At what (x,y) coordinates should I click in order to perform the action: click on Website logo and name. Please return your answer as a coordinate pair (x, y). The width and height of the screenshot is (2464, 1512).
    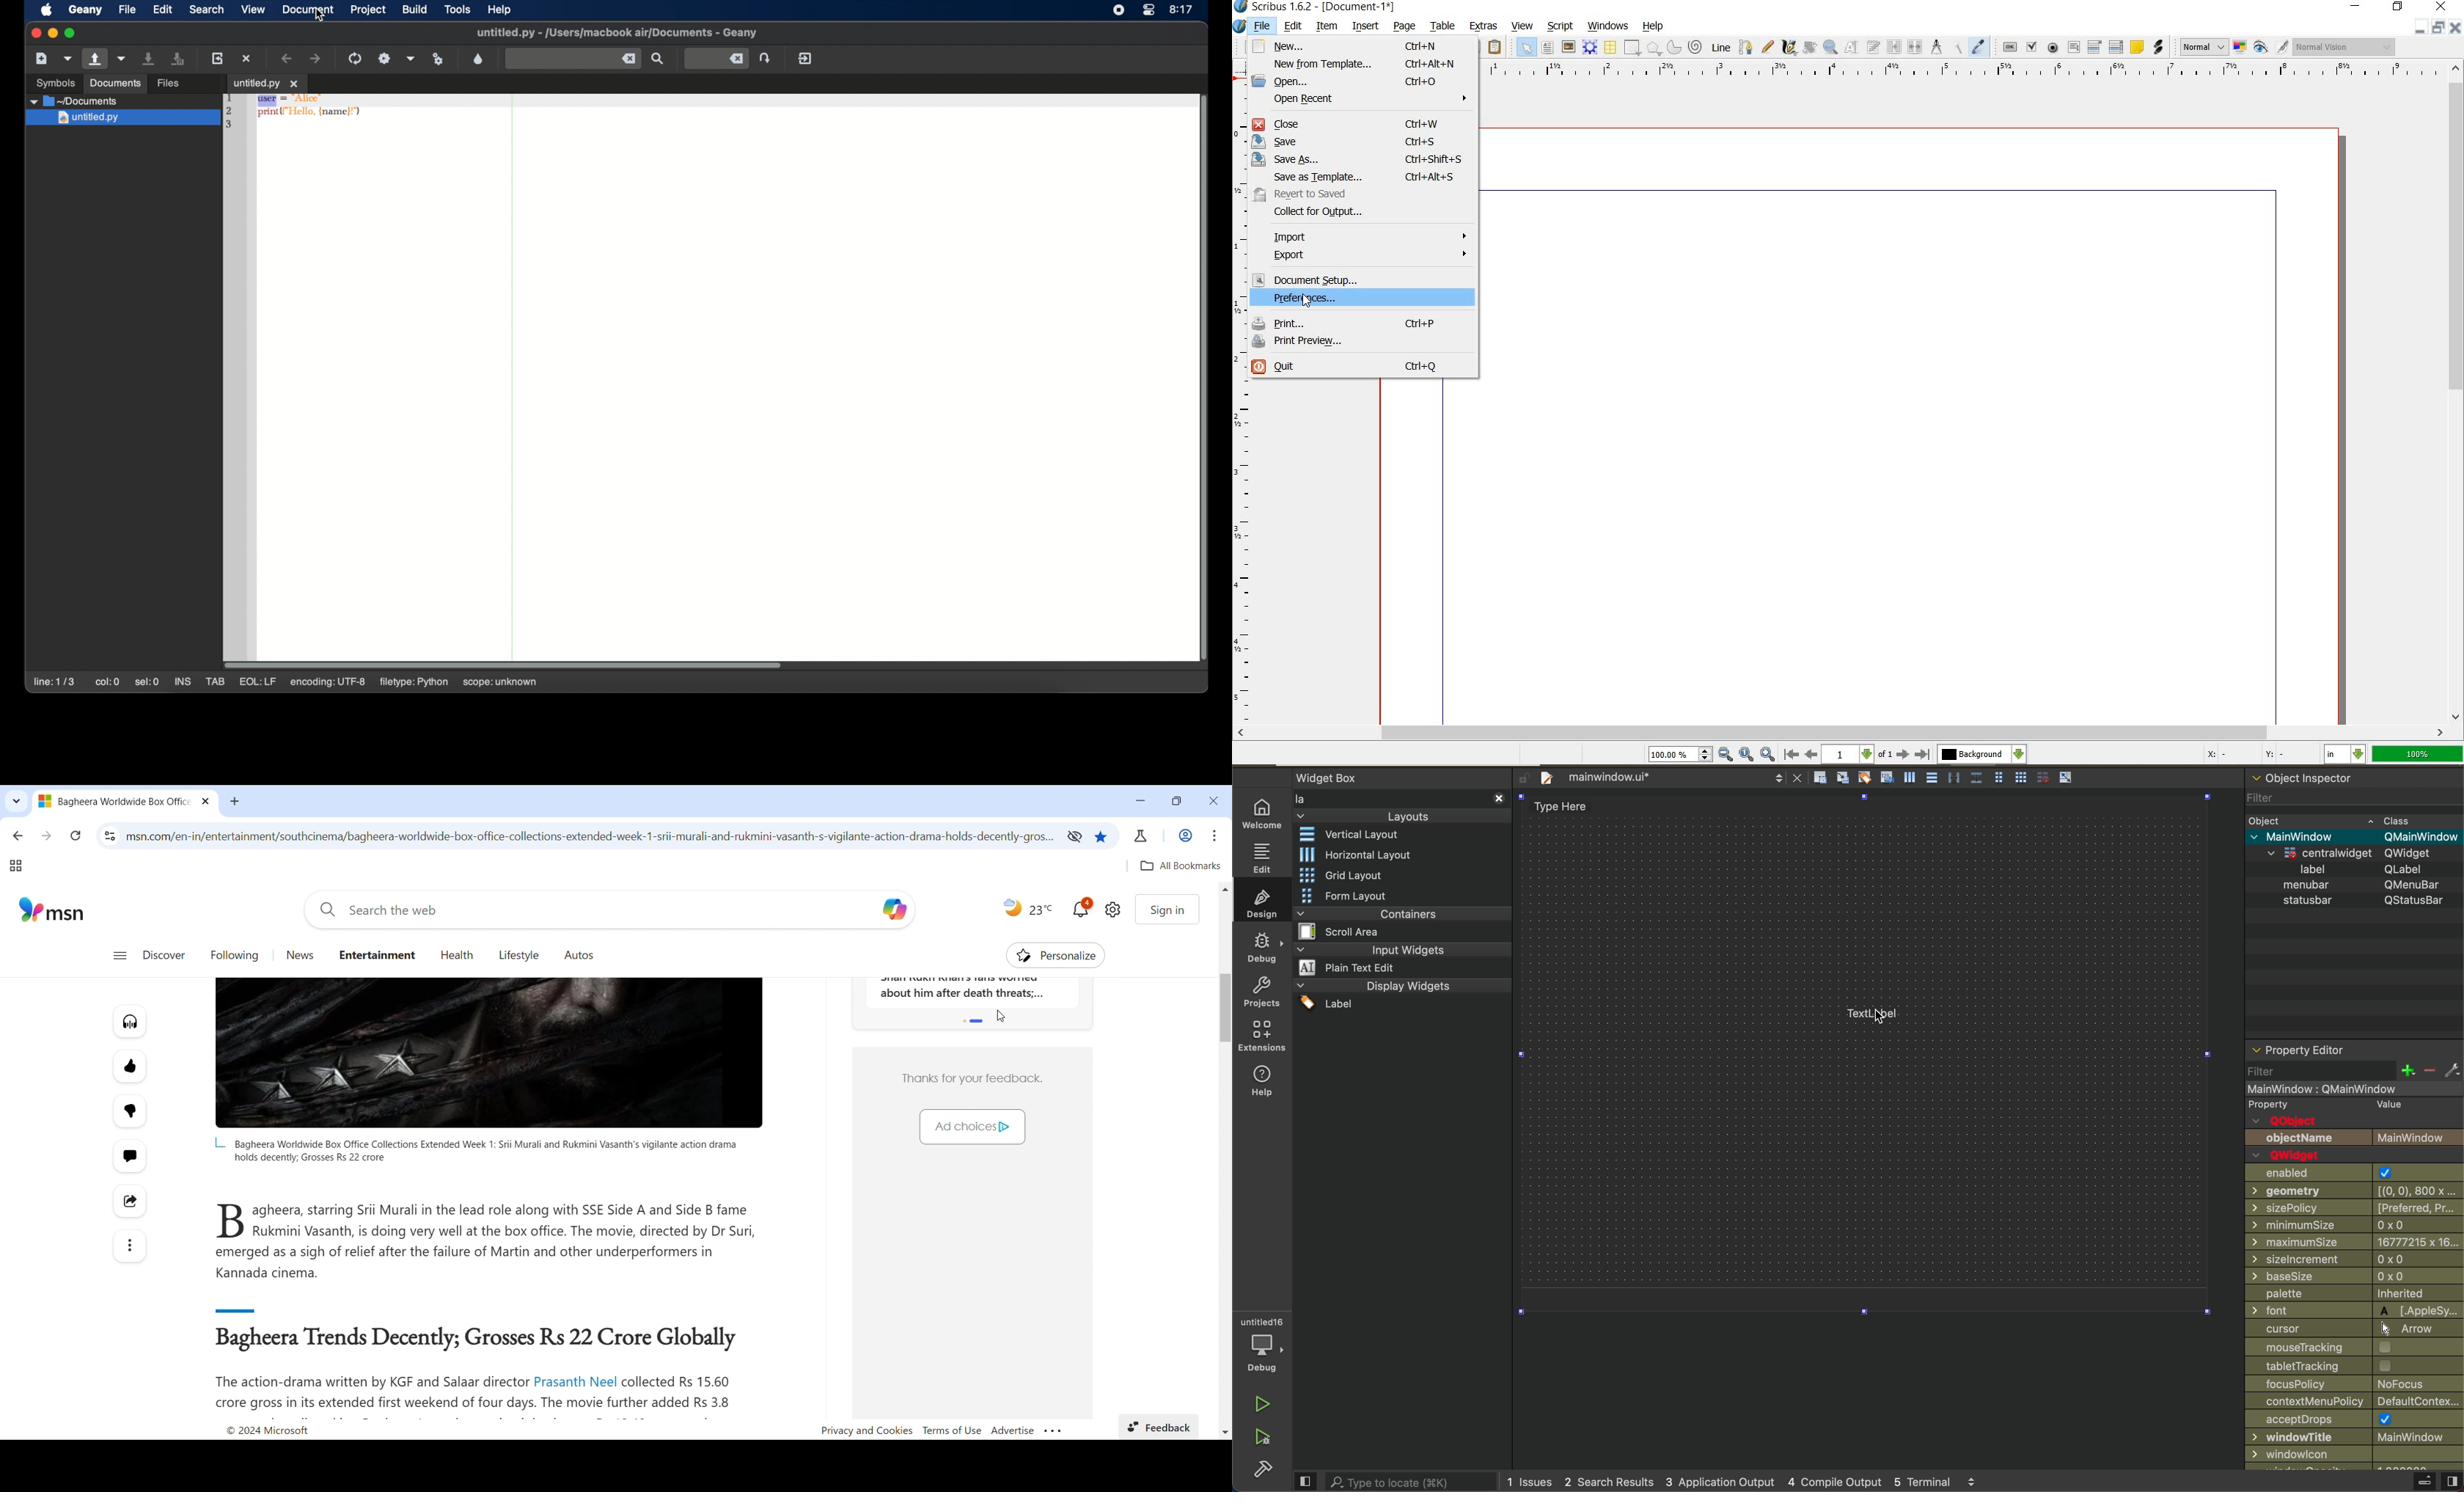
    Looking at the image, I should click on (52, 909).